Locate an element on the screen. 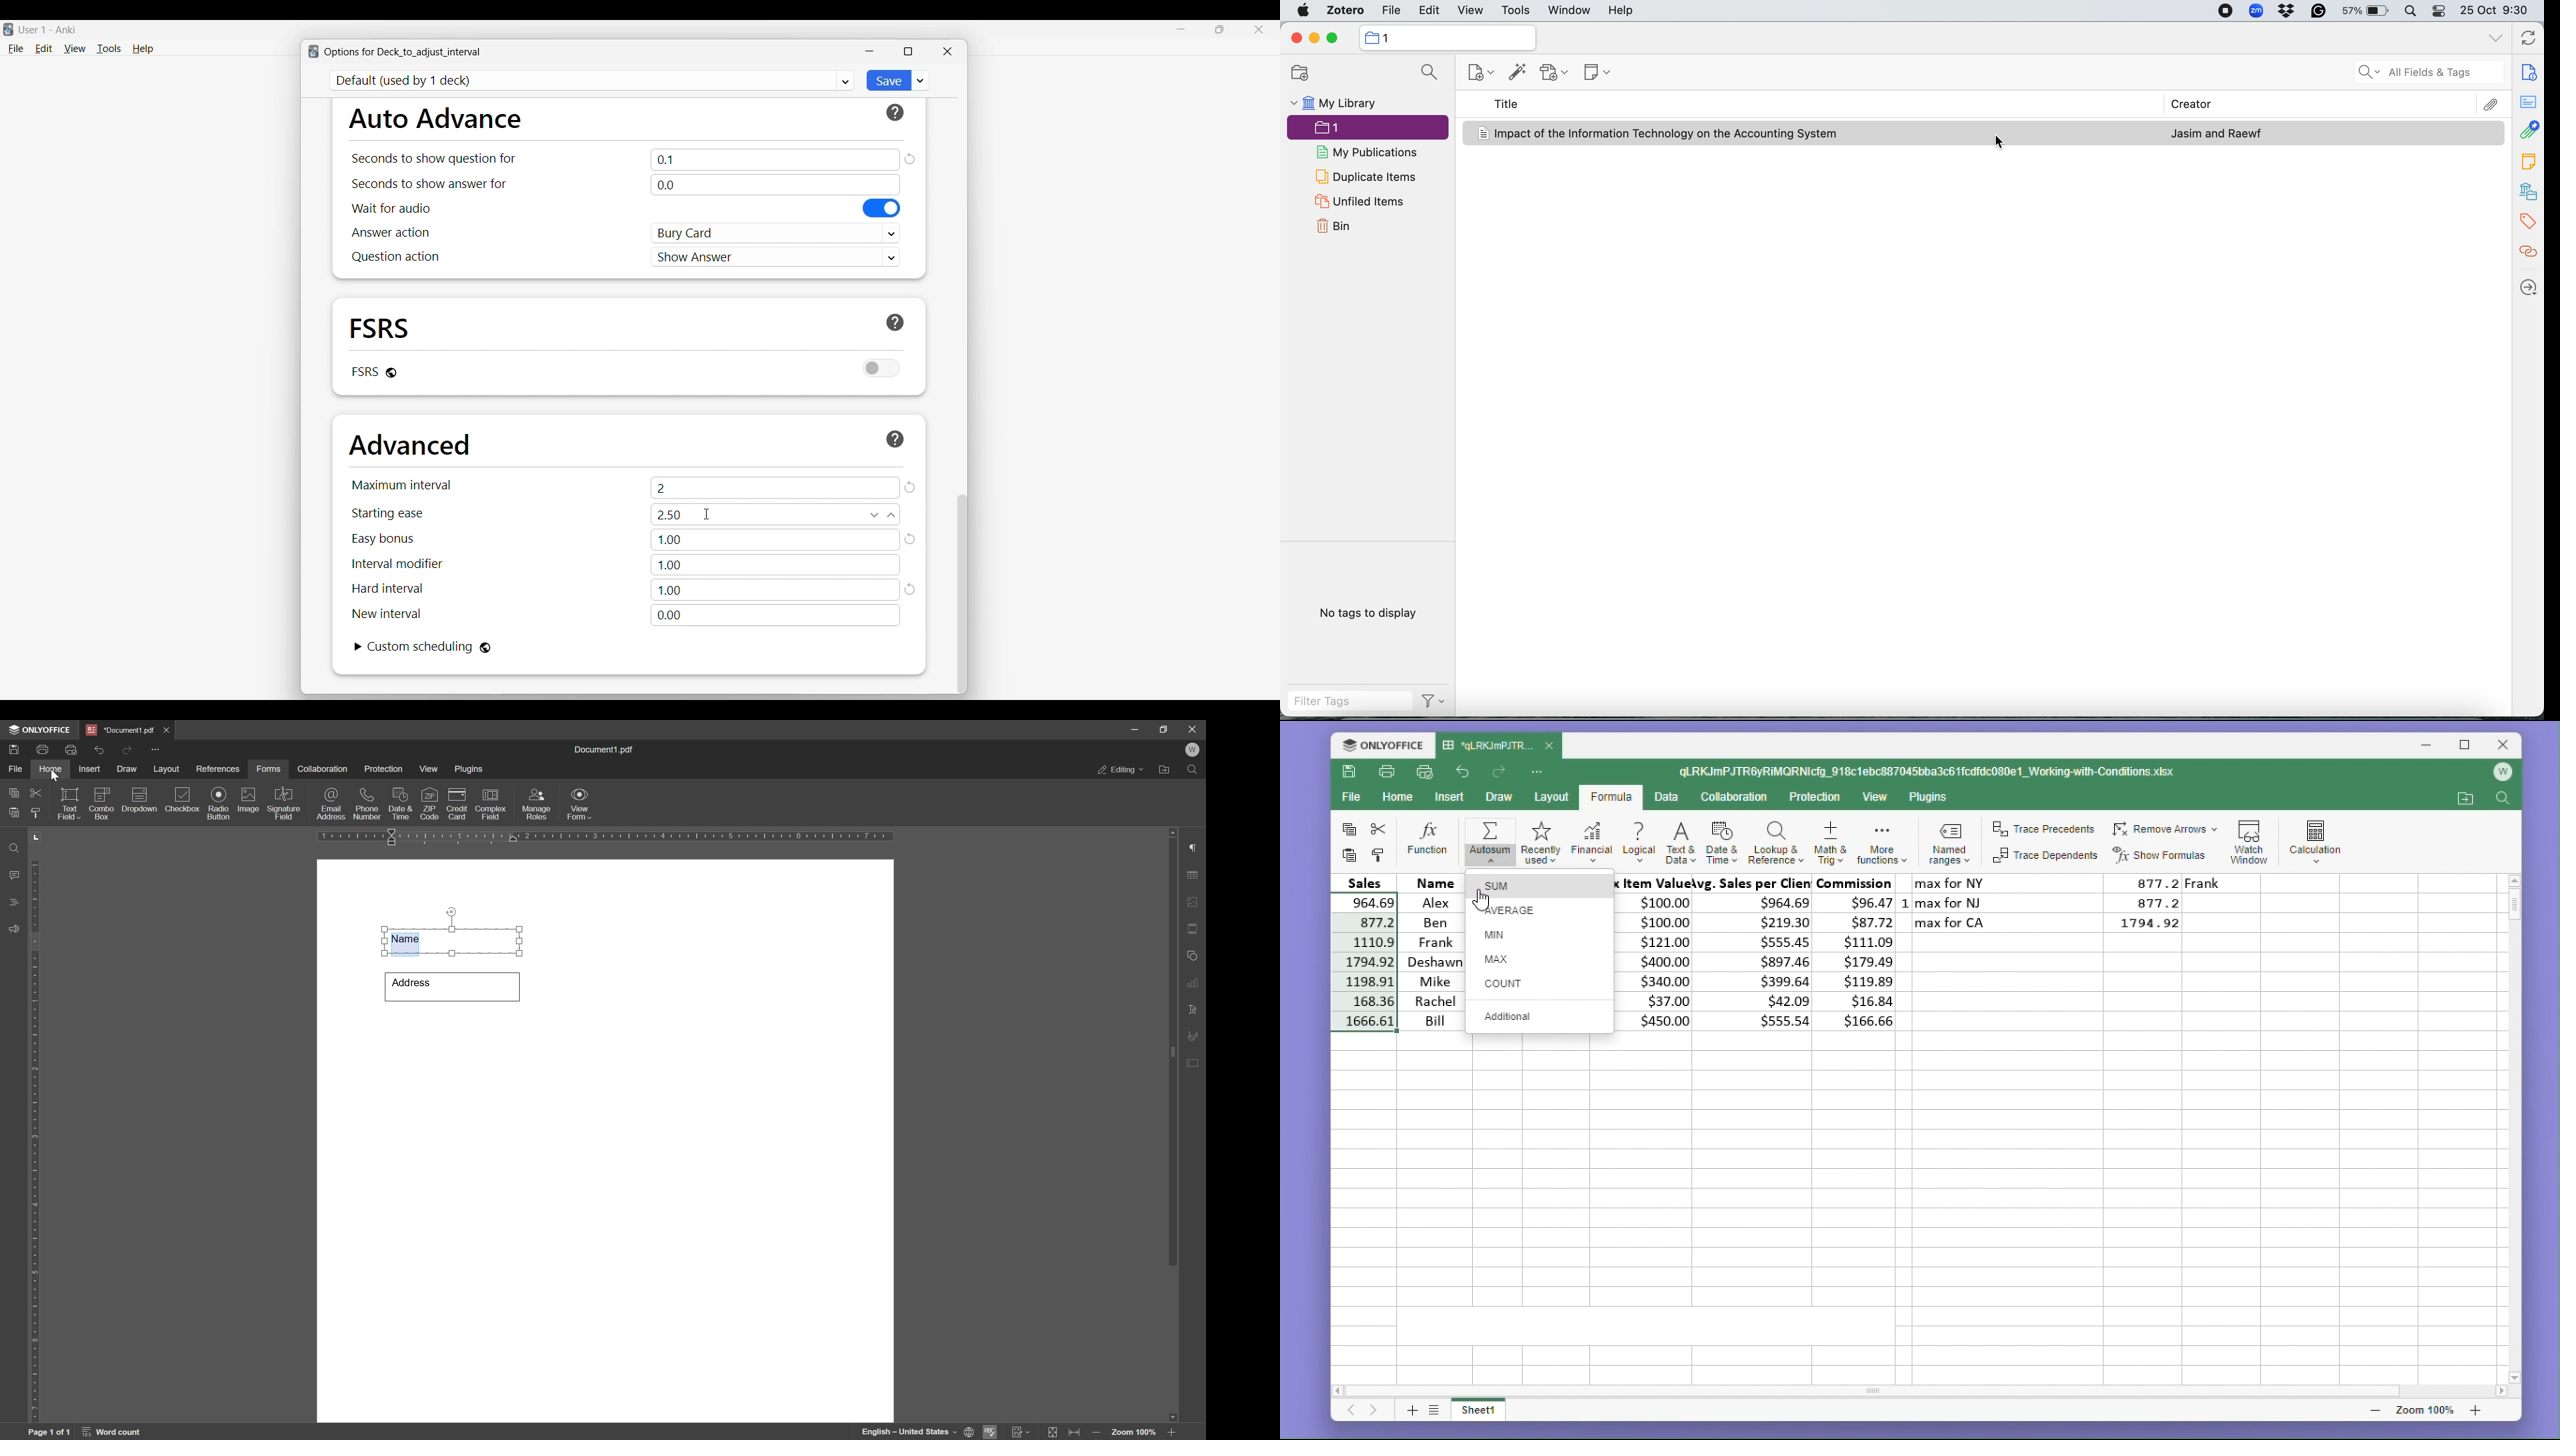  date & time is located at coordinates (400, 802).